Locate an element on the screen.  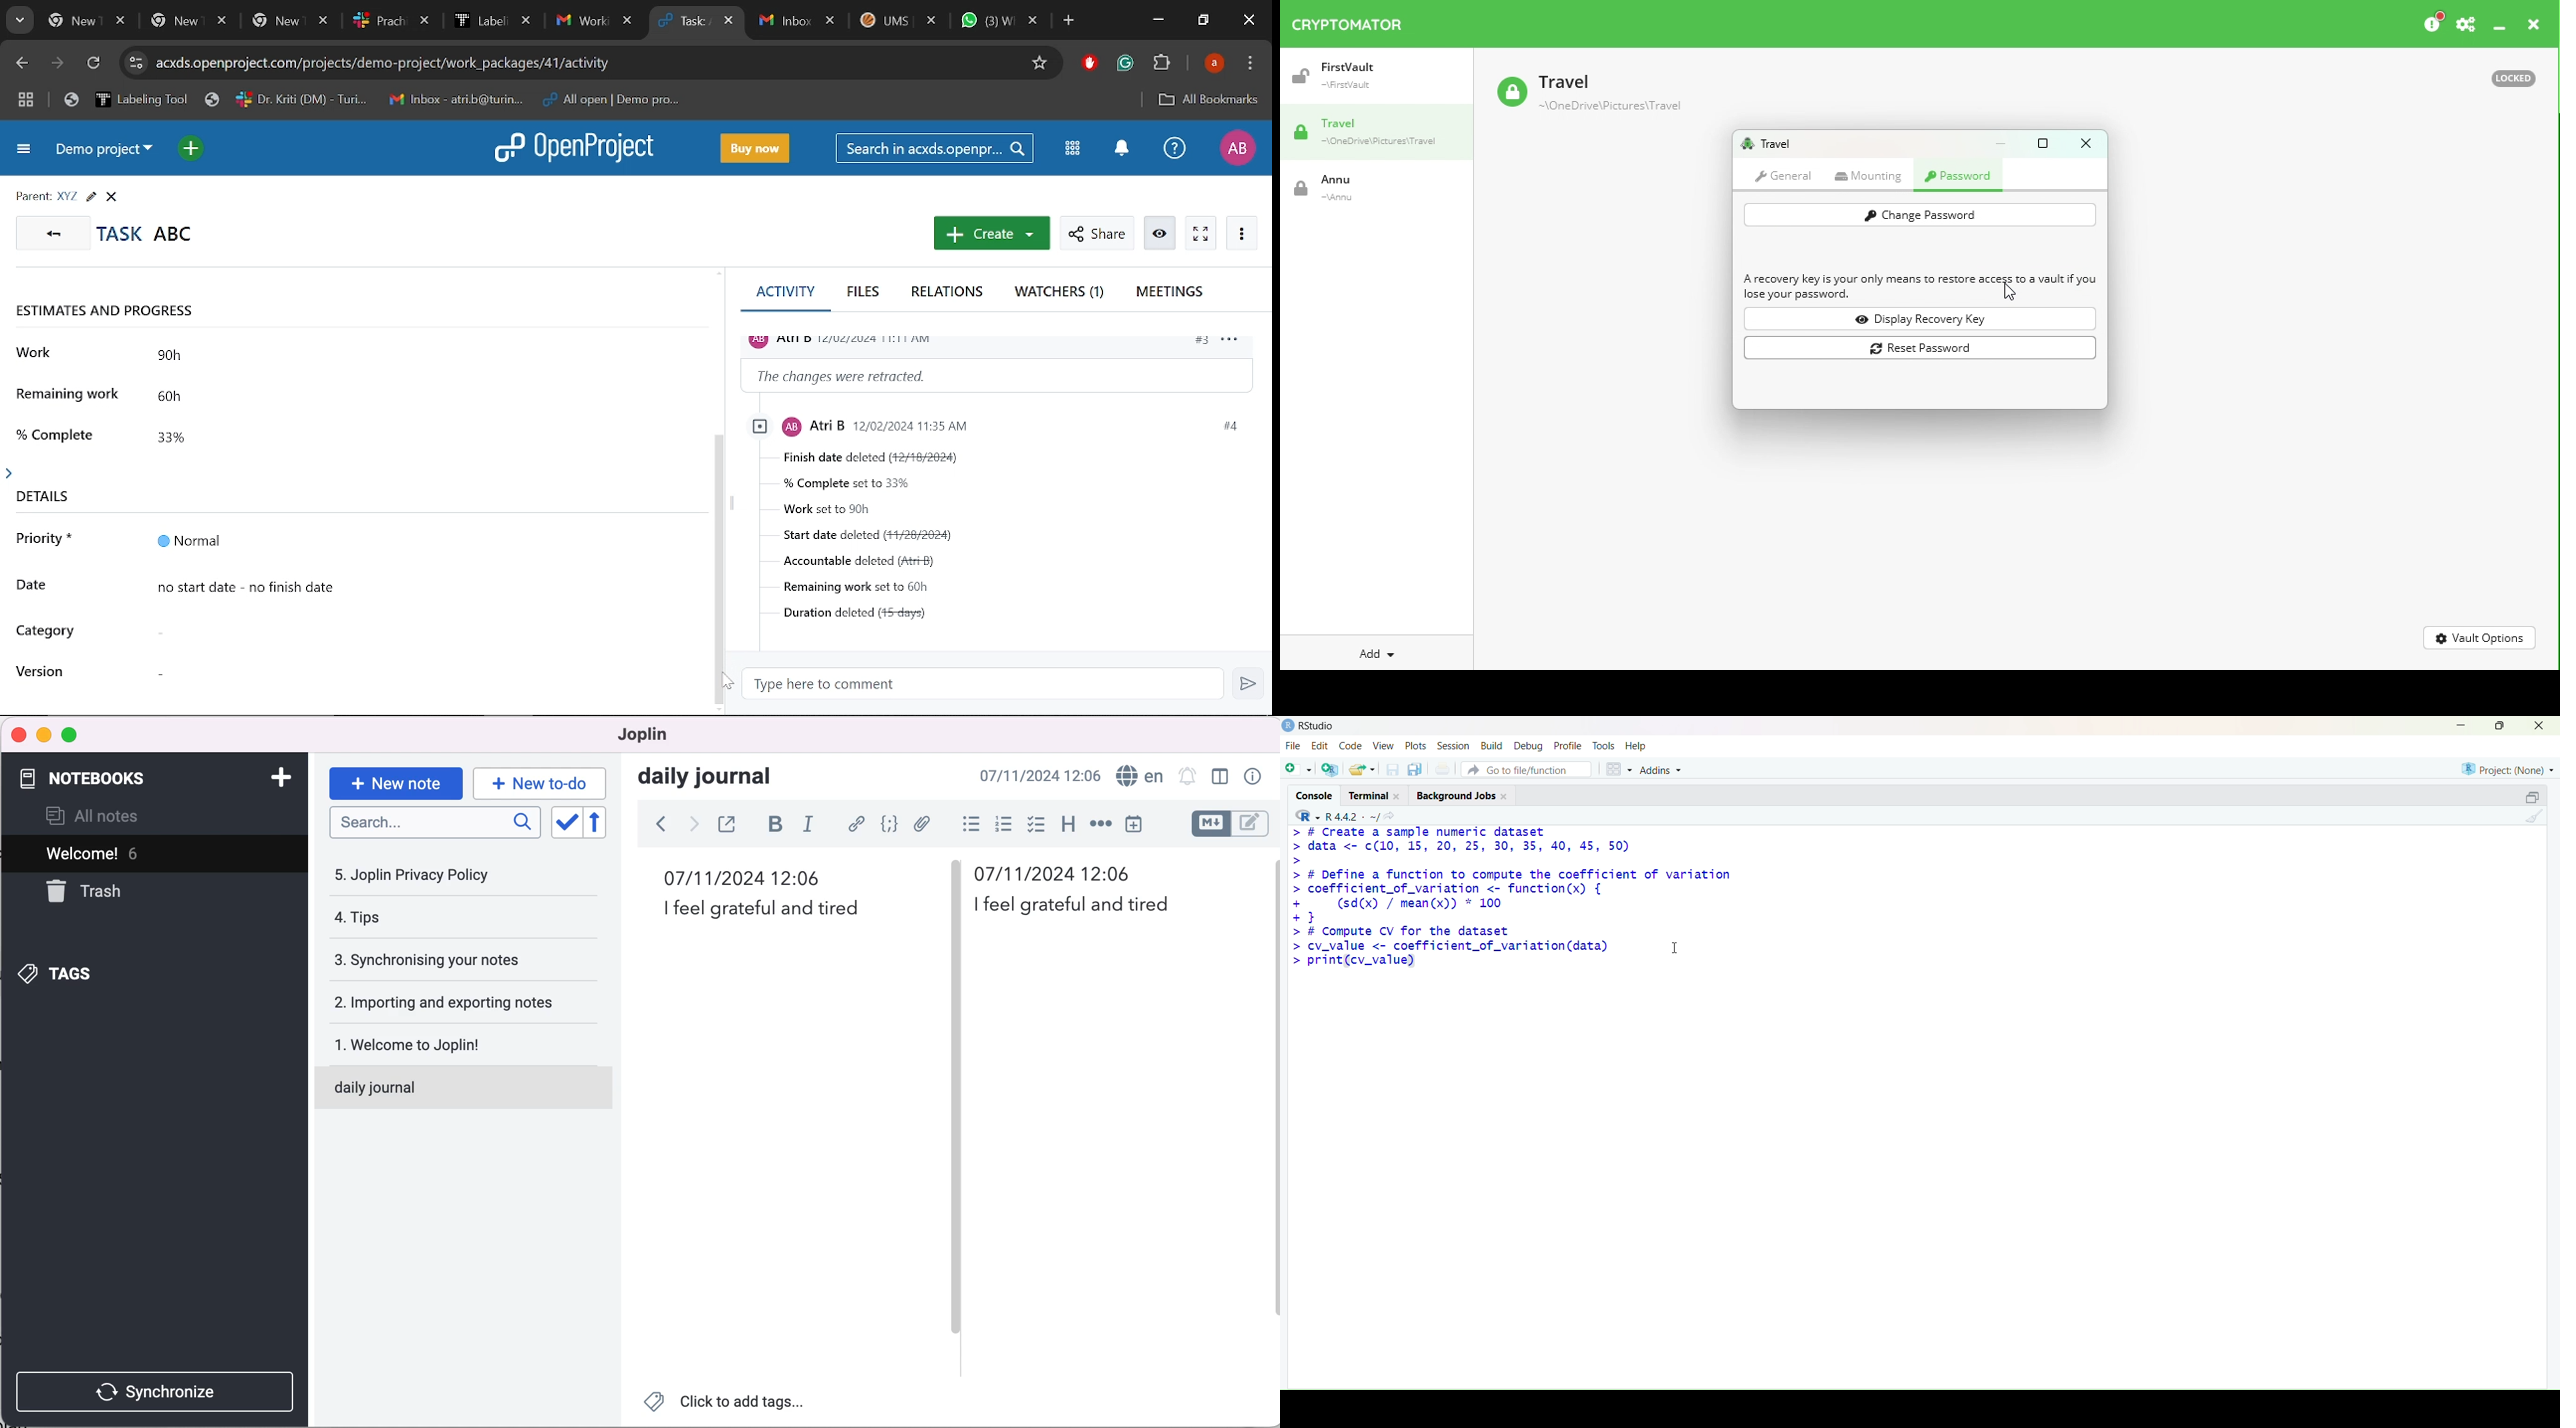
attach file is located at coordinates (922, 824).